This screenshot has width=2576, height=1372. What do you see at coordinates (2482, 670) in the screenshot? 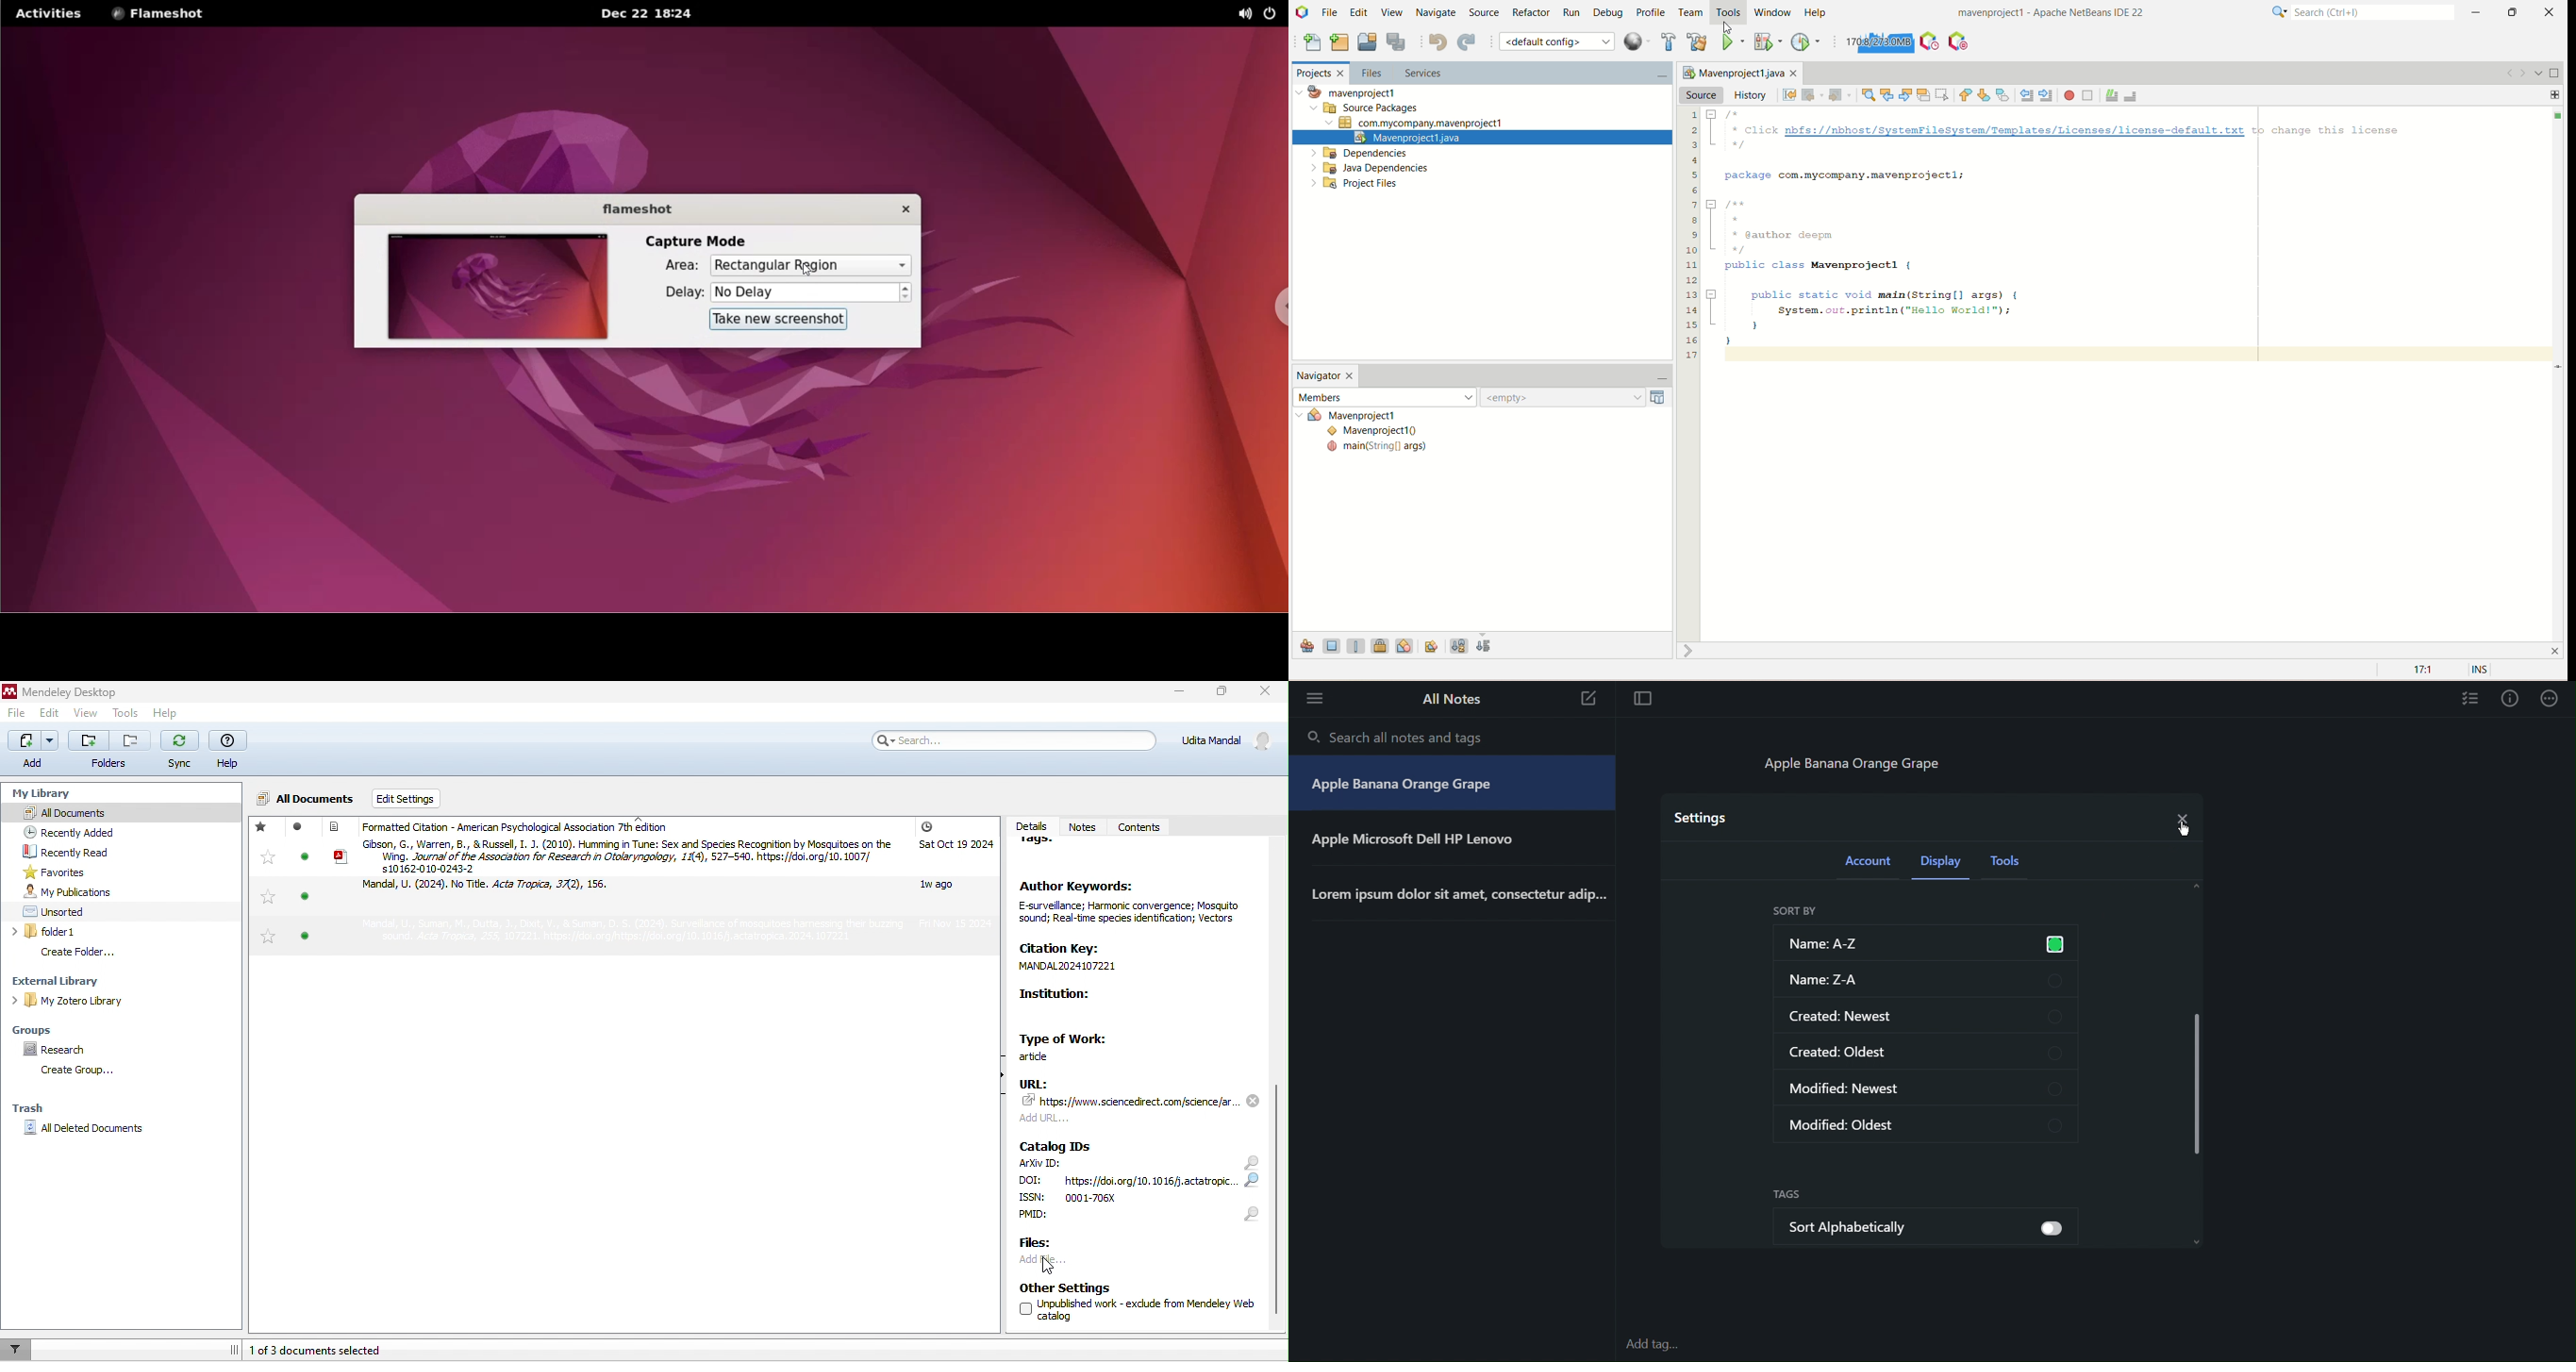
I see `INS` at bounding box center [2482, 670].